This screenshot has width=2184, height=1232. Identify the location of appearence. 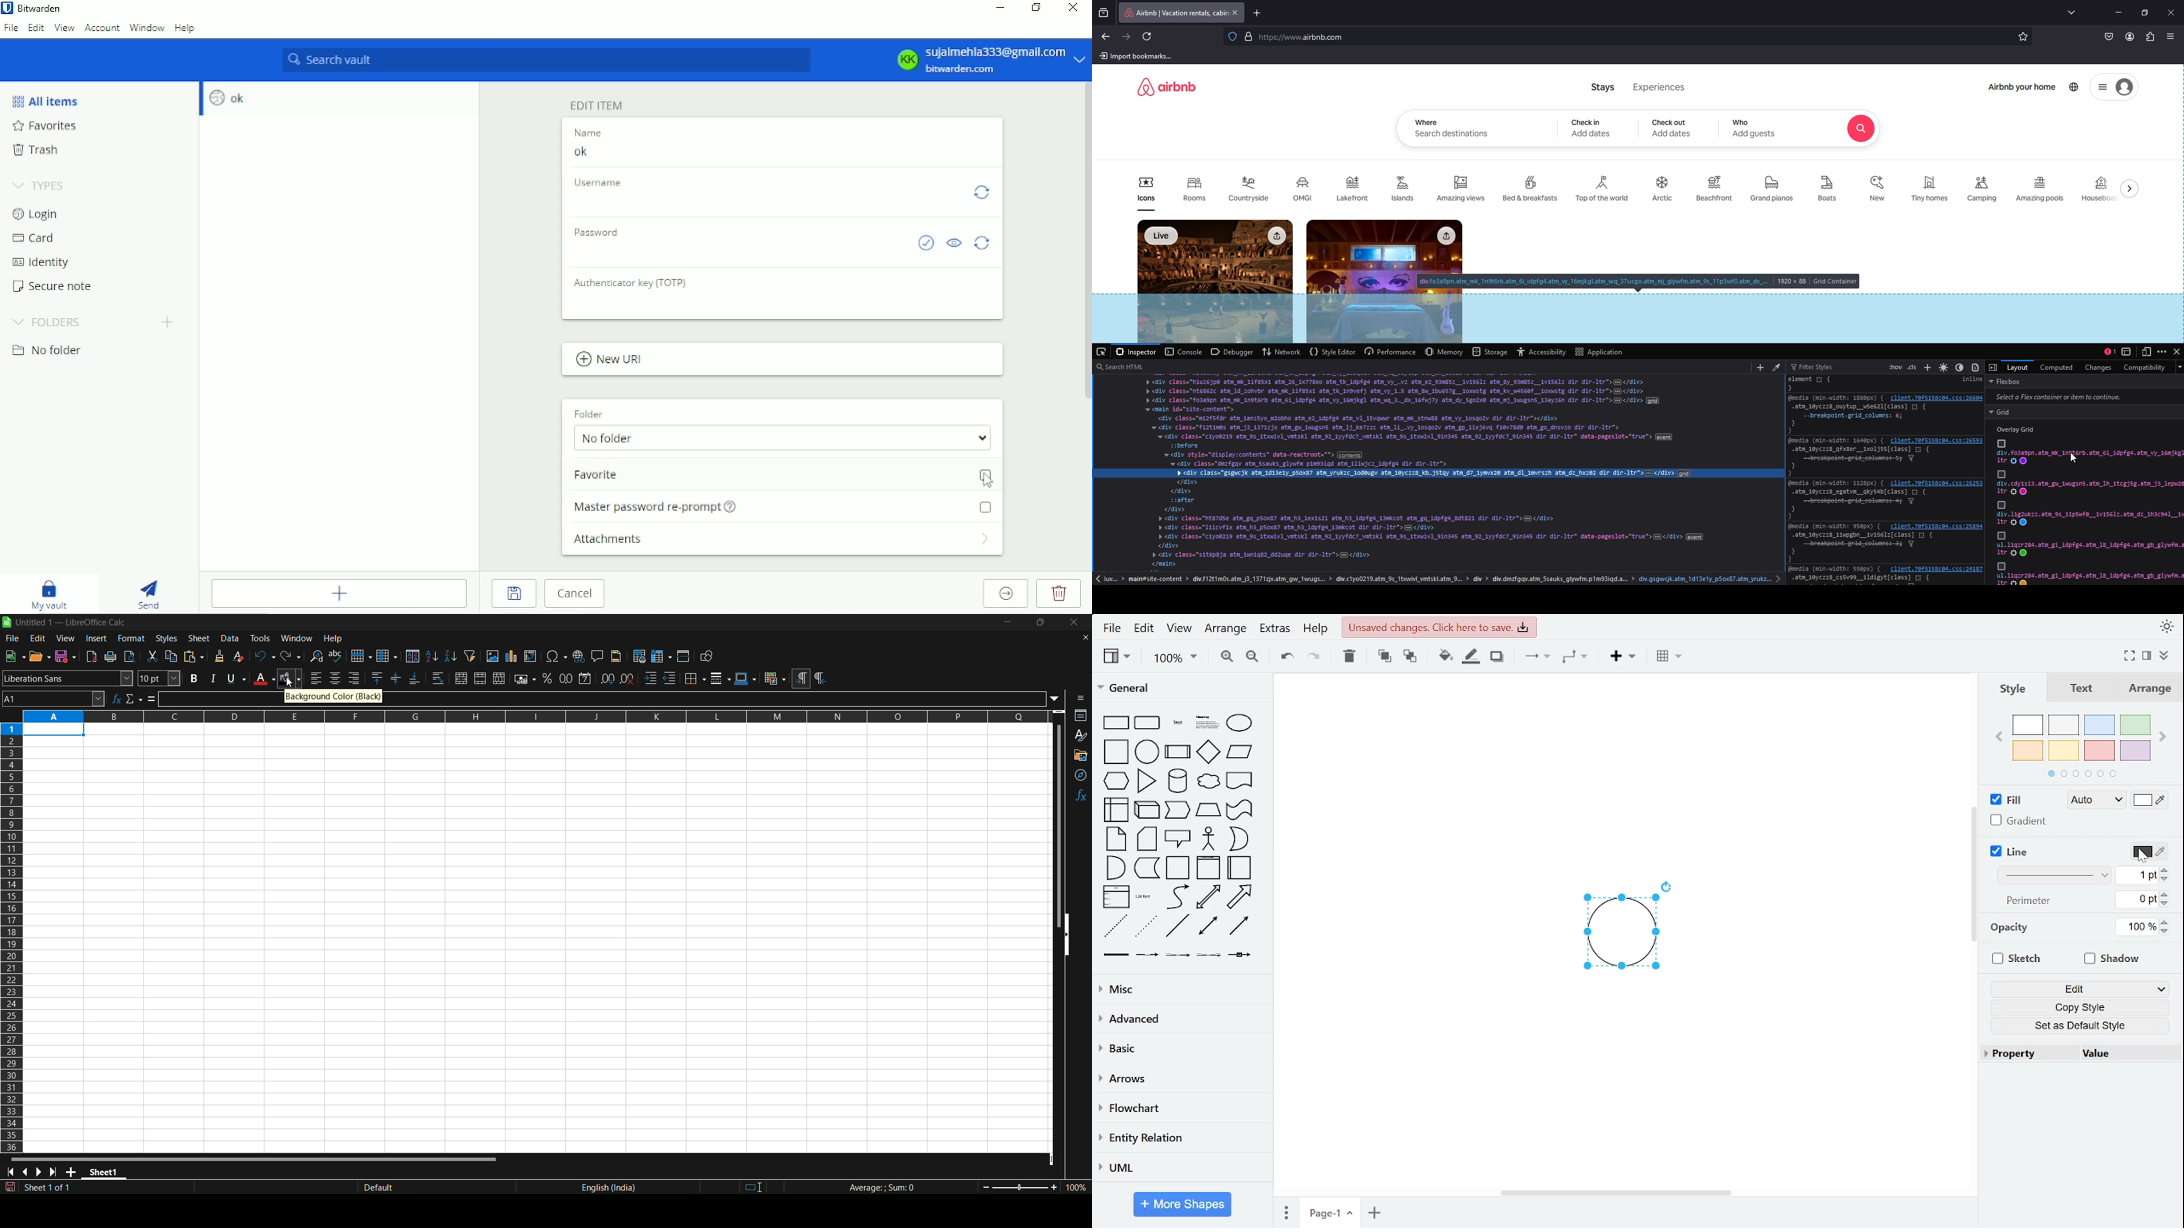
(2165, 628).